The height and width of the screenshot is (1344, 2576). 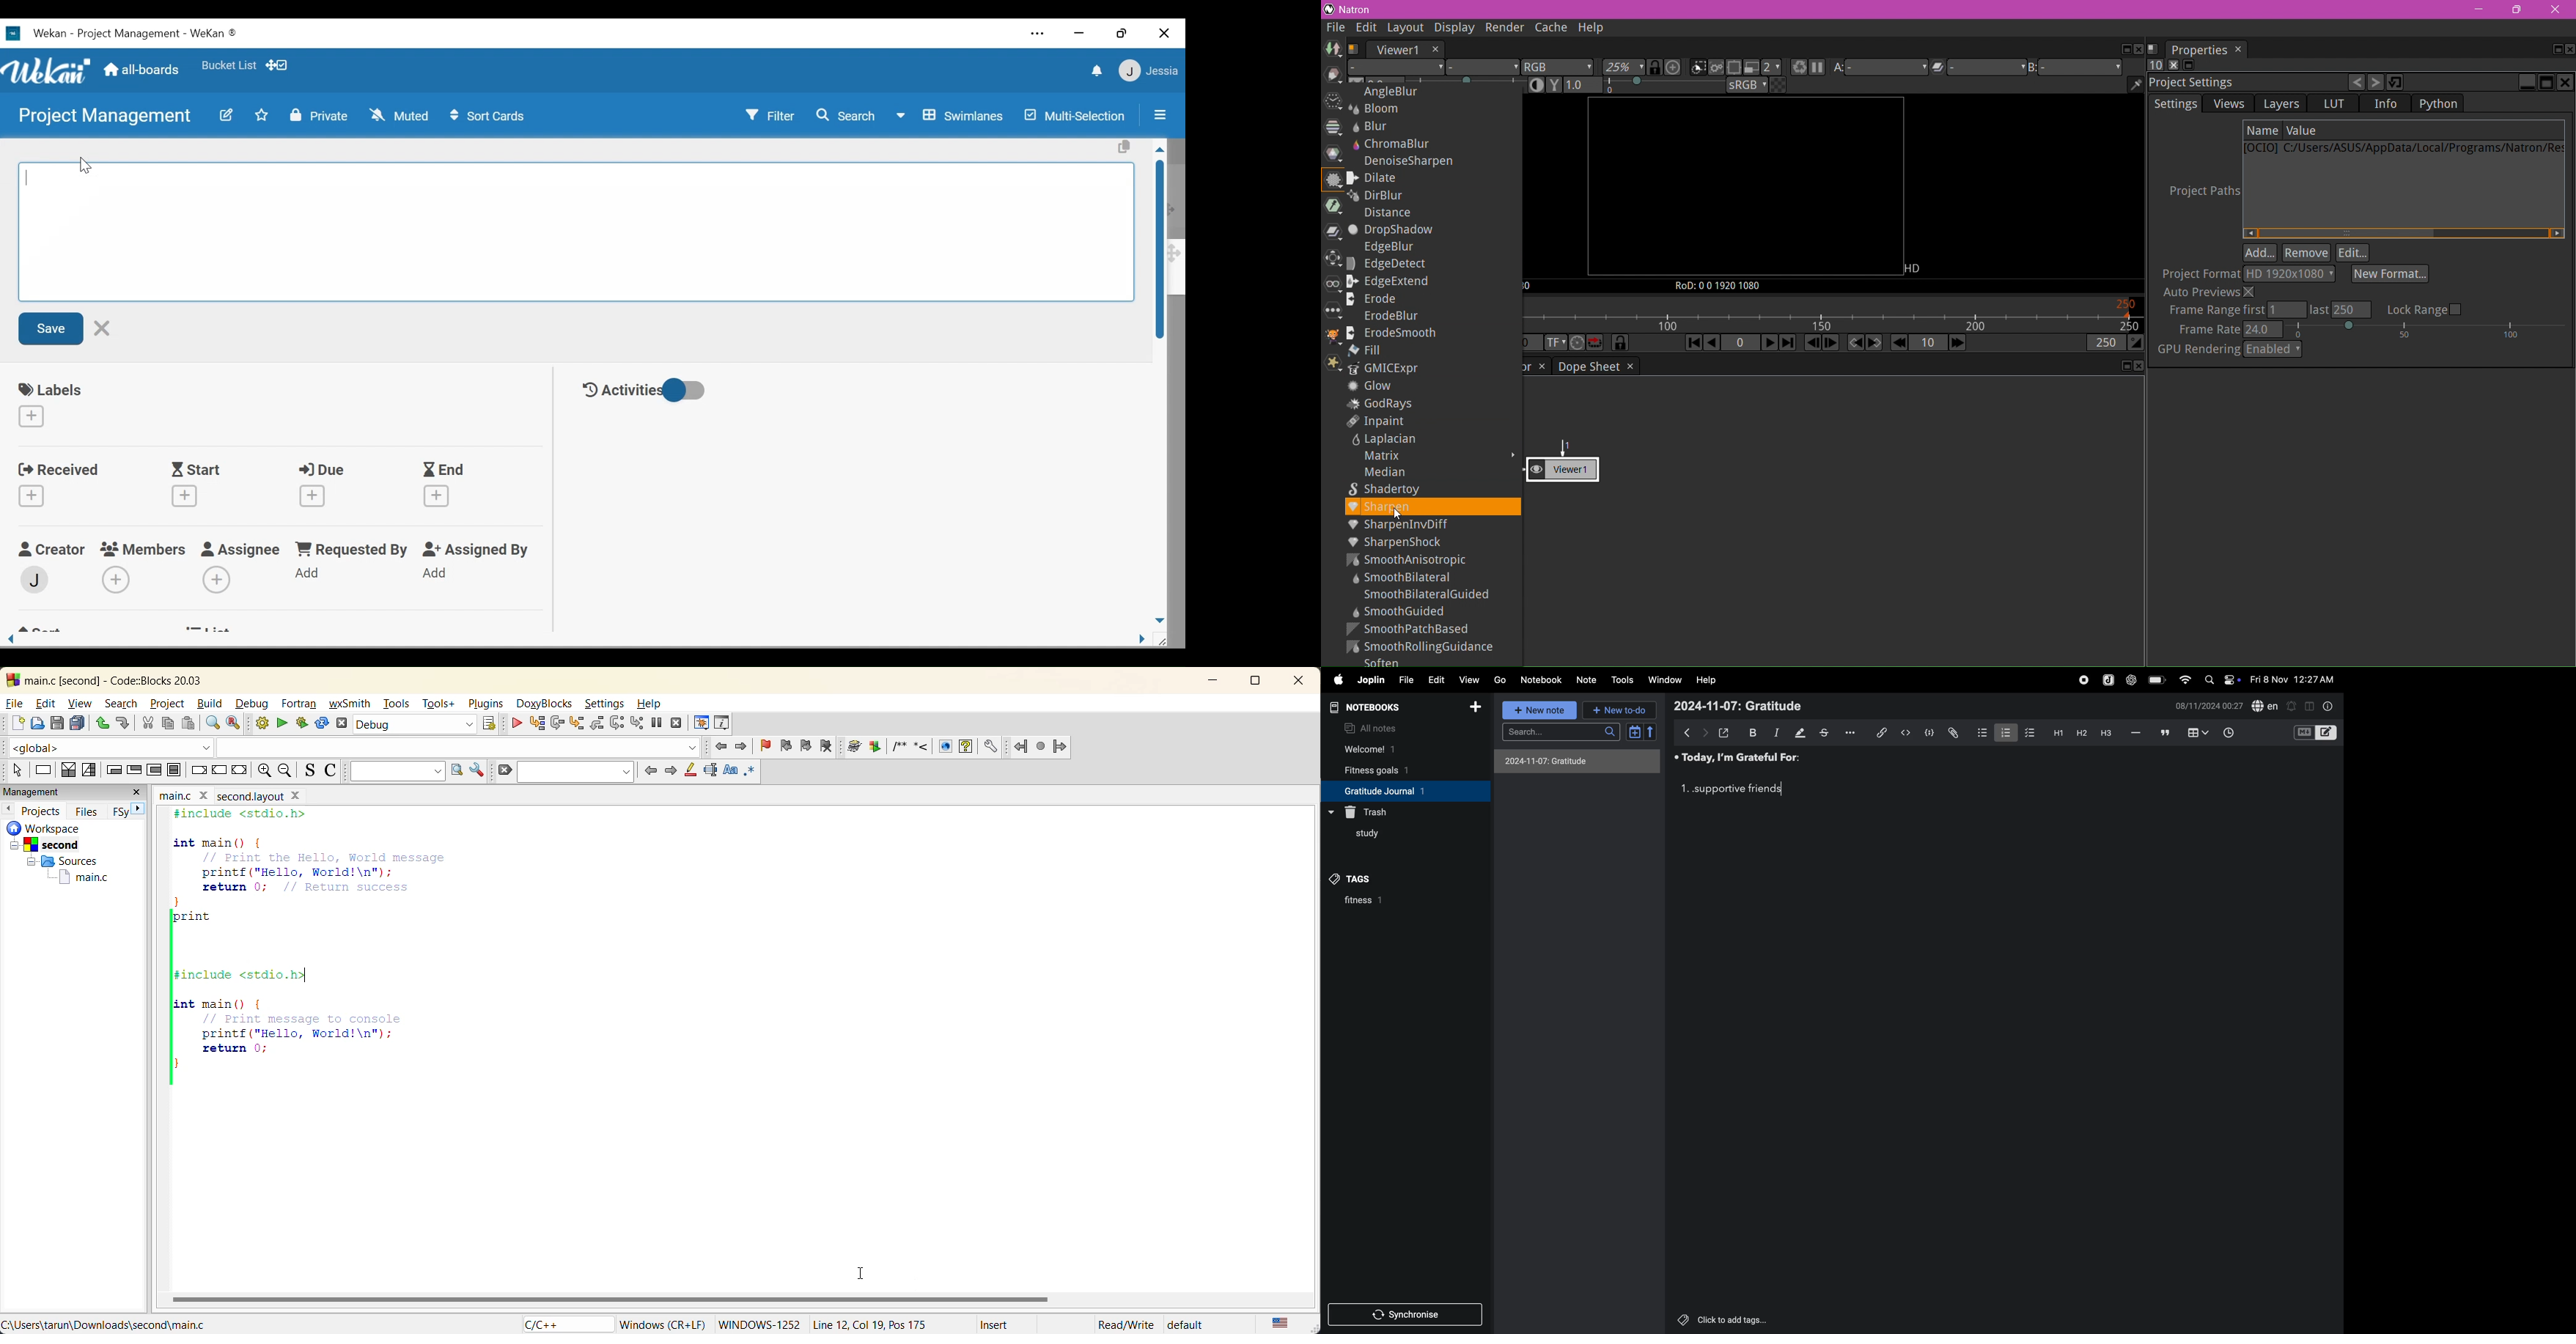 I want to click on insert sedit link, so click(x=1882, y=733).